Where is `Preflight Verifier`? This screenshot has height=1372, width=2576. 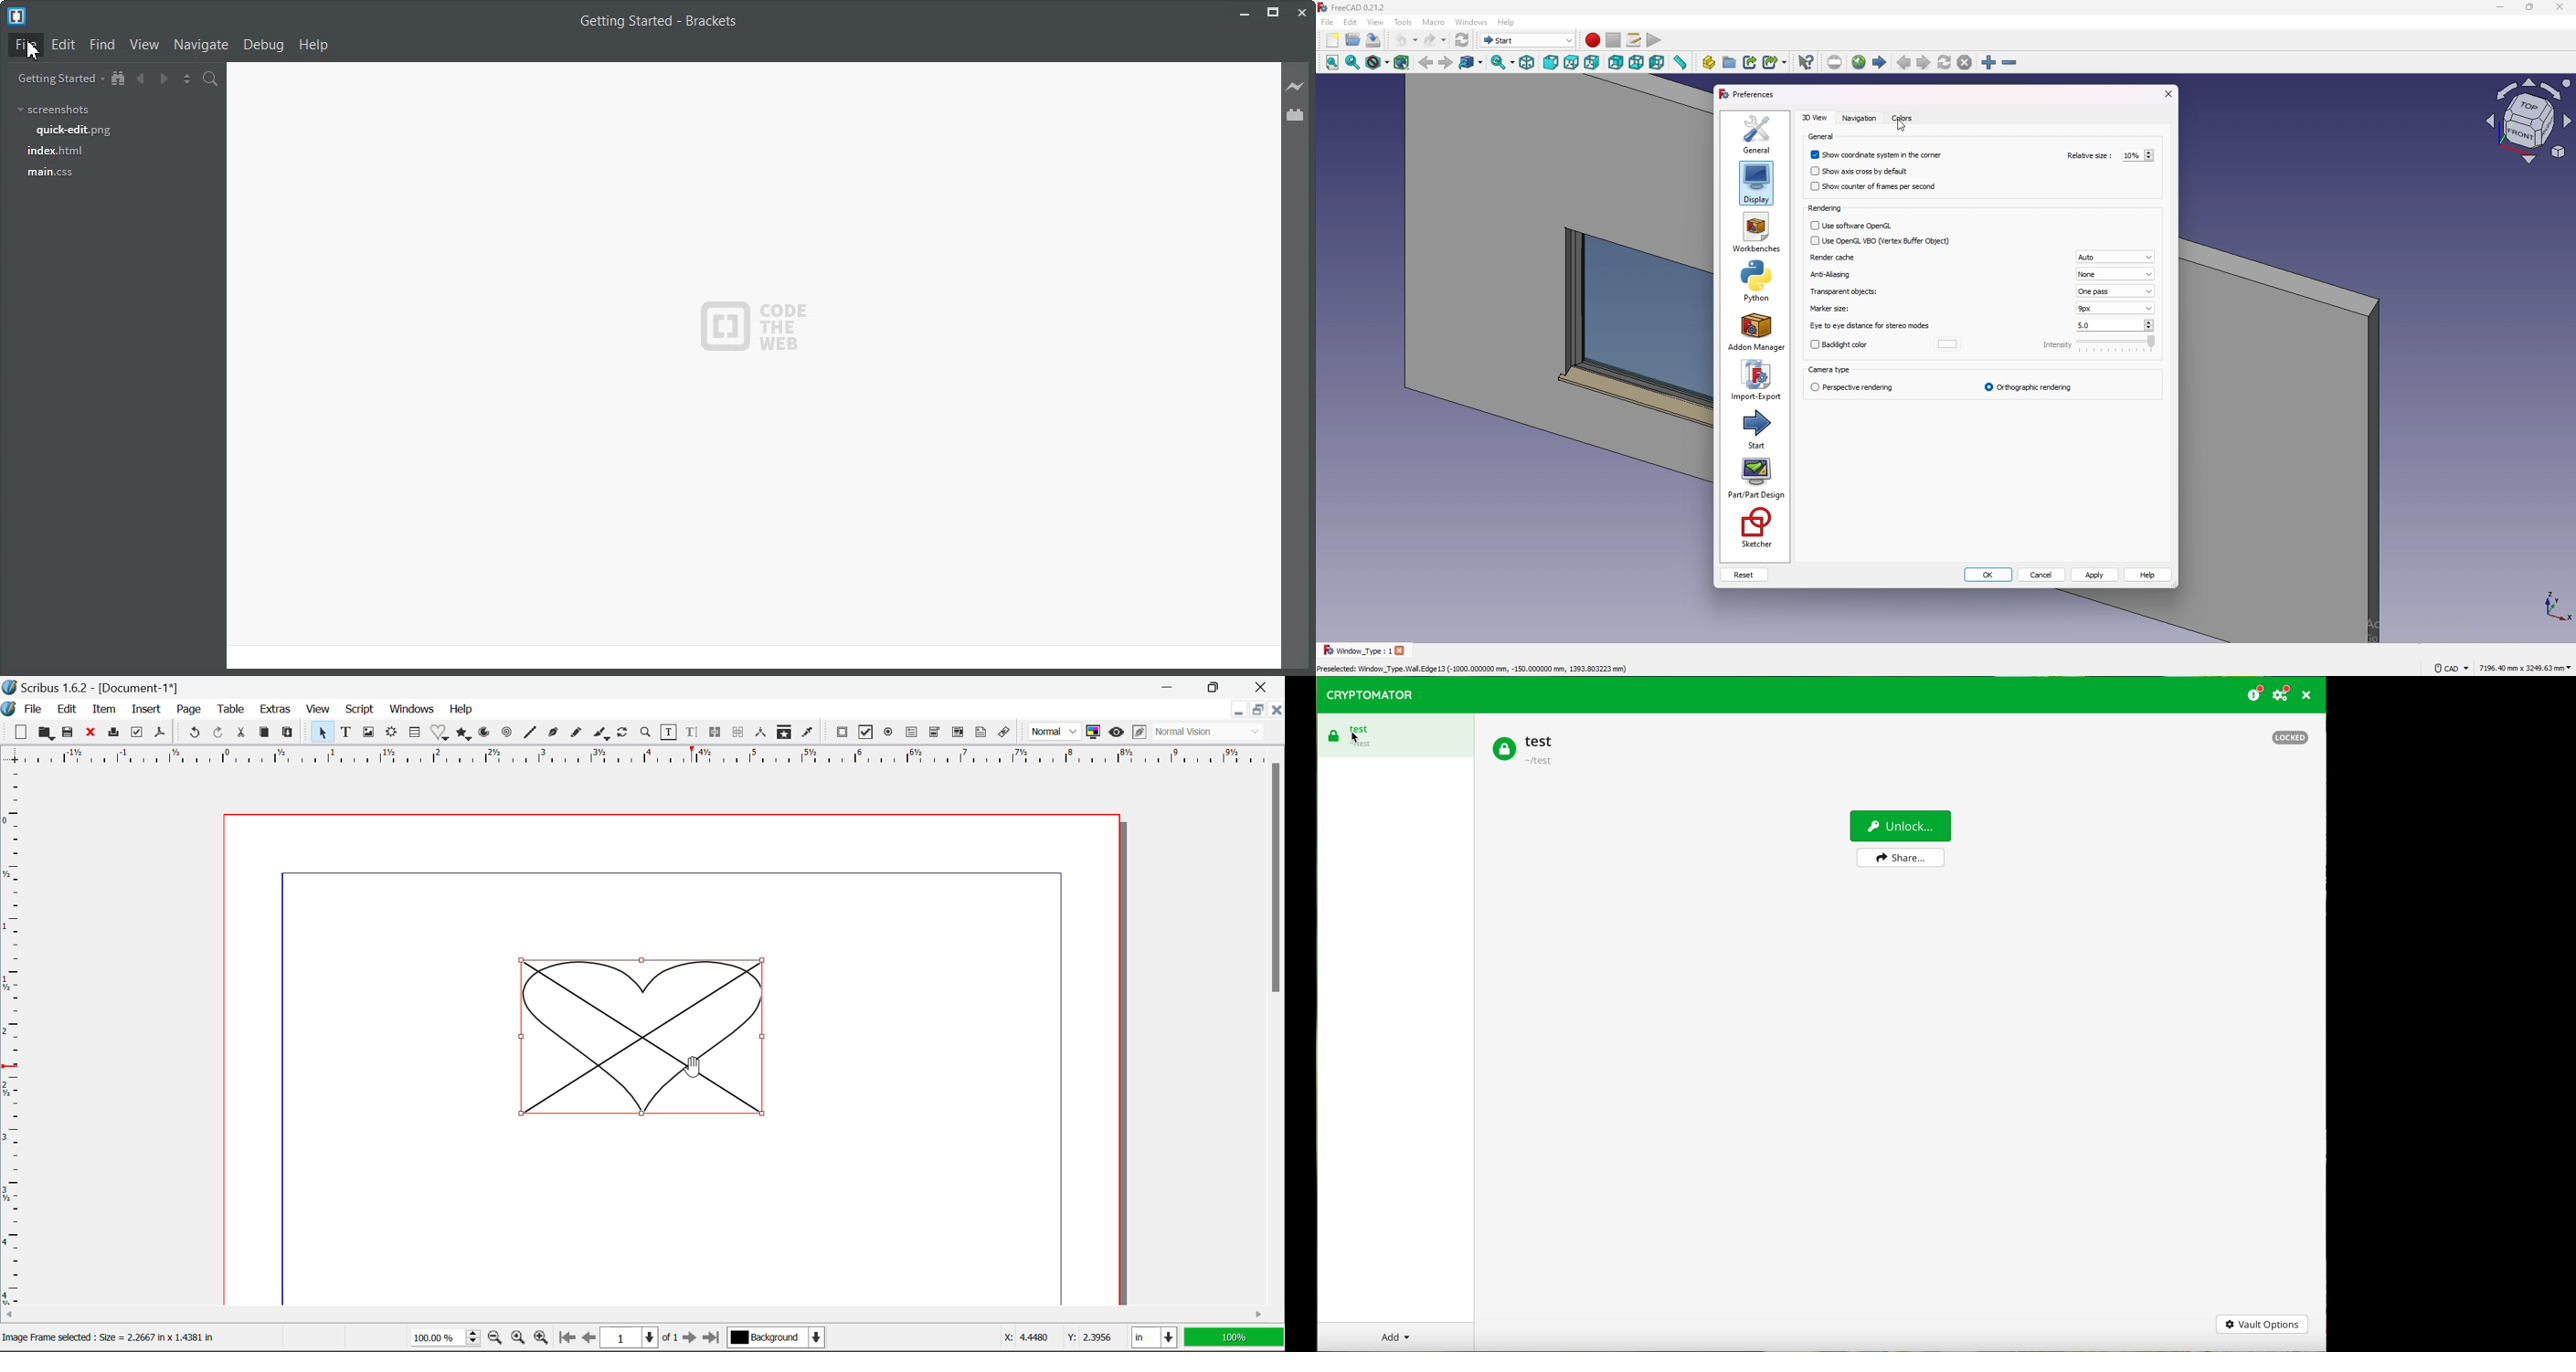
Preflight Verifier is located at coordinates (138, 736).